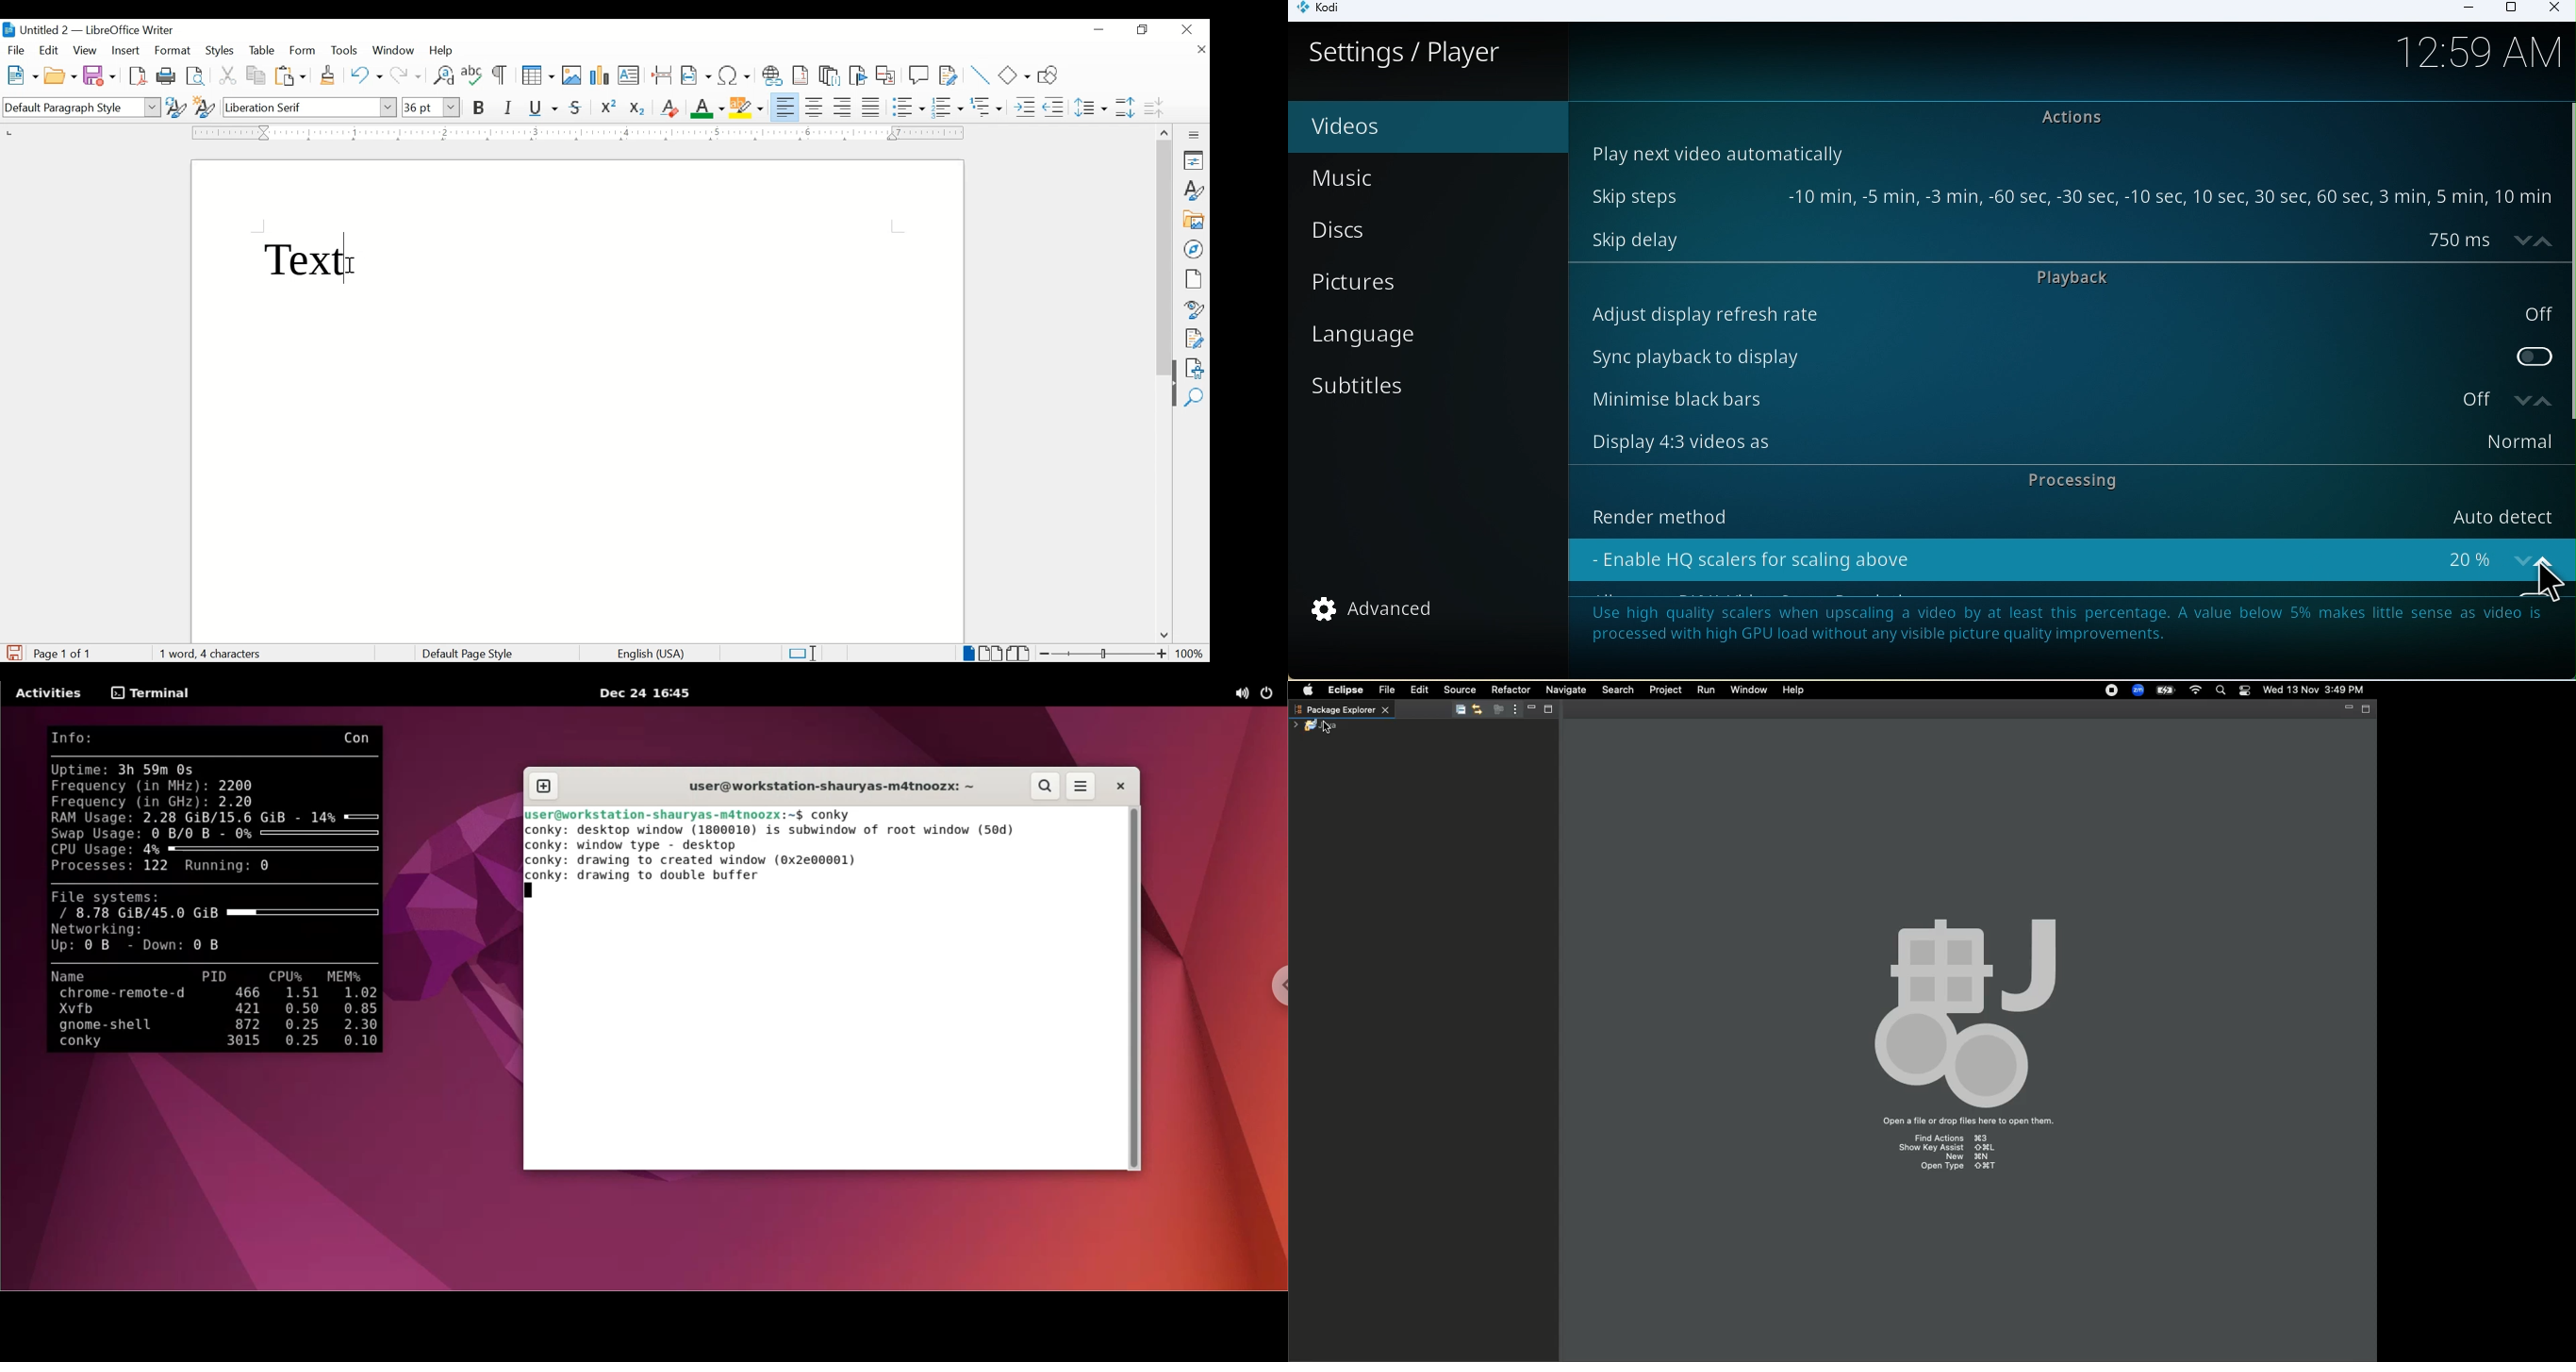  I want to click on scroll box, so click(1165, 260).